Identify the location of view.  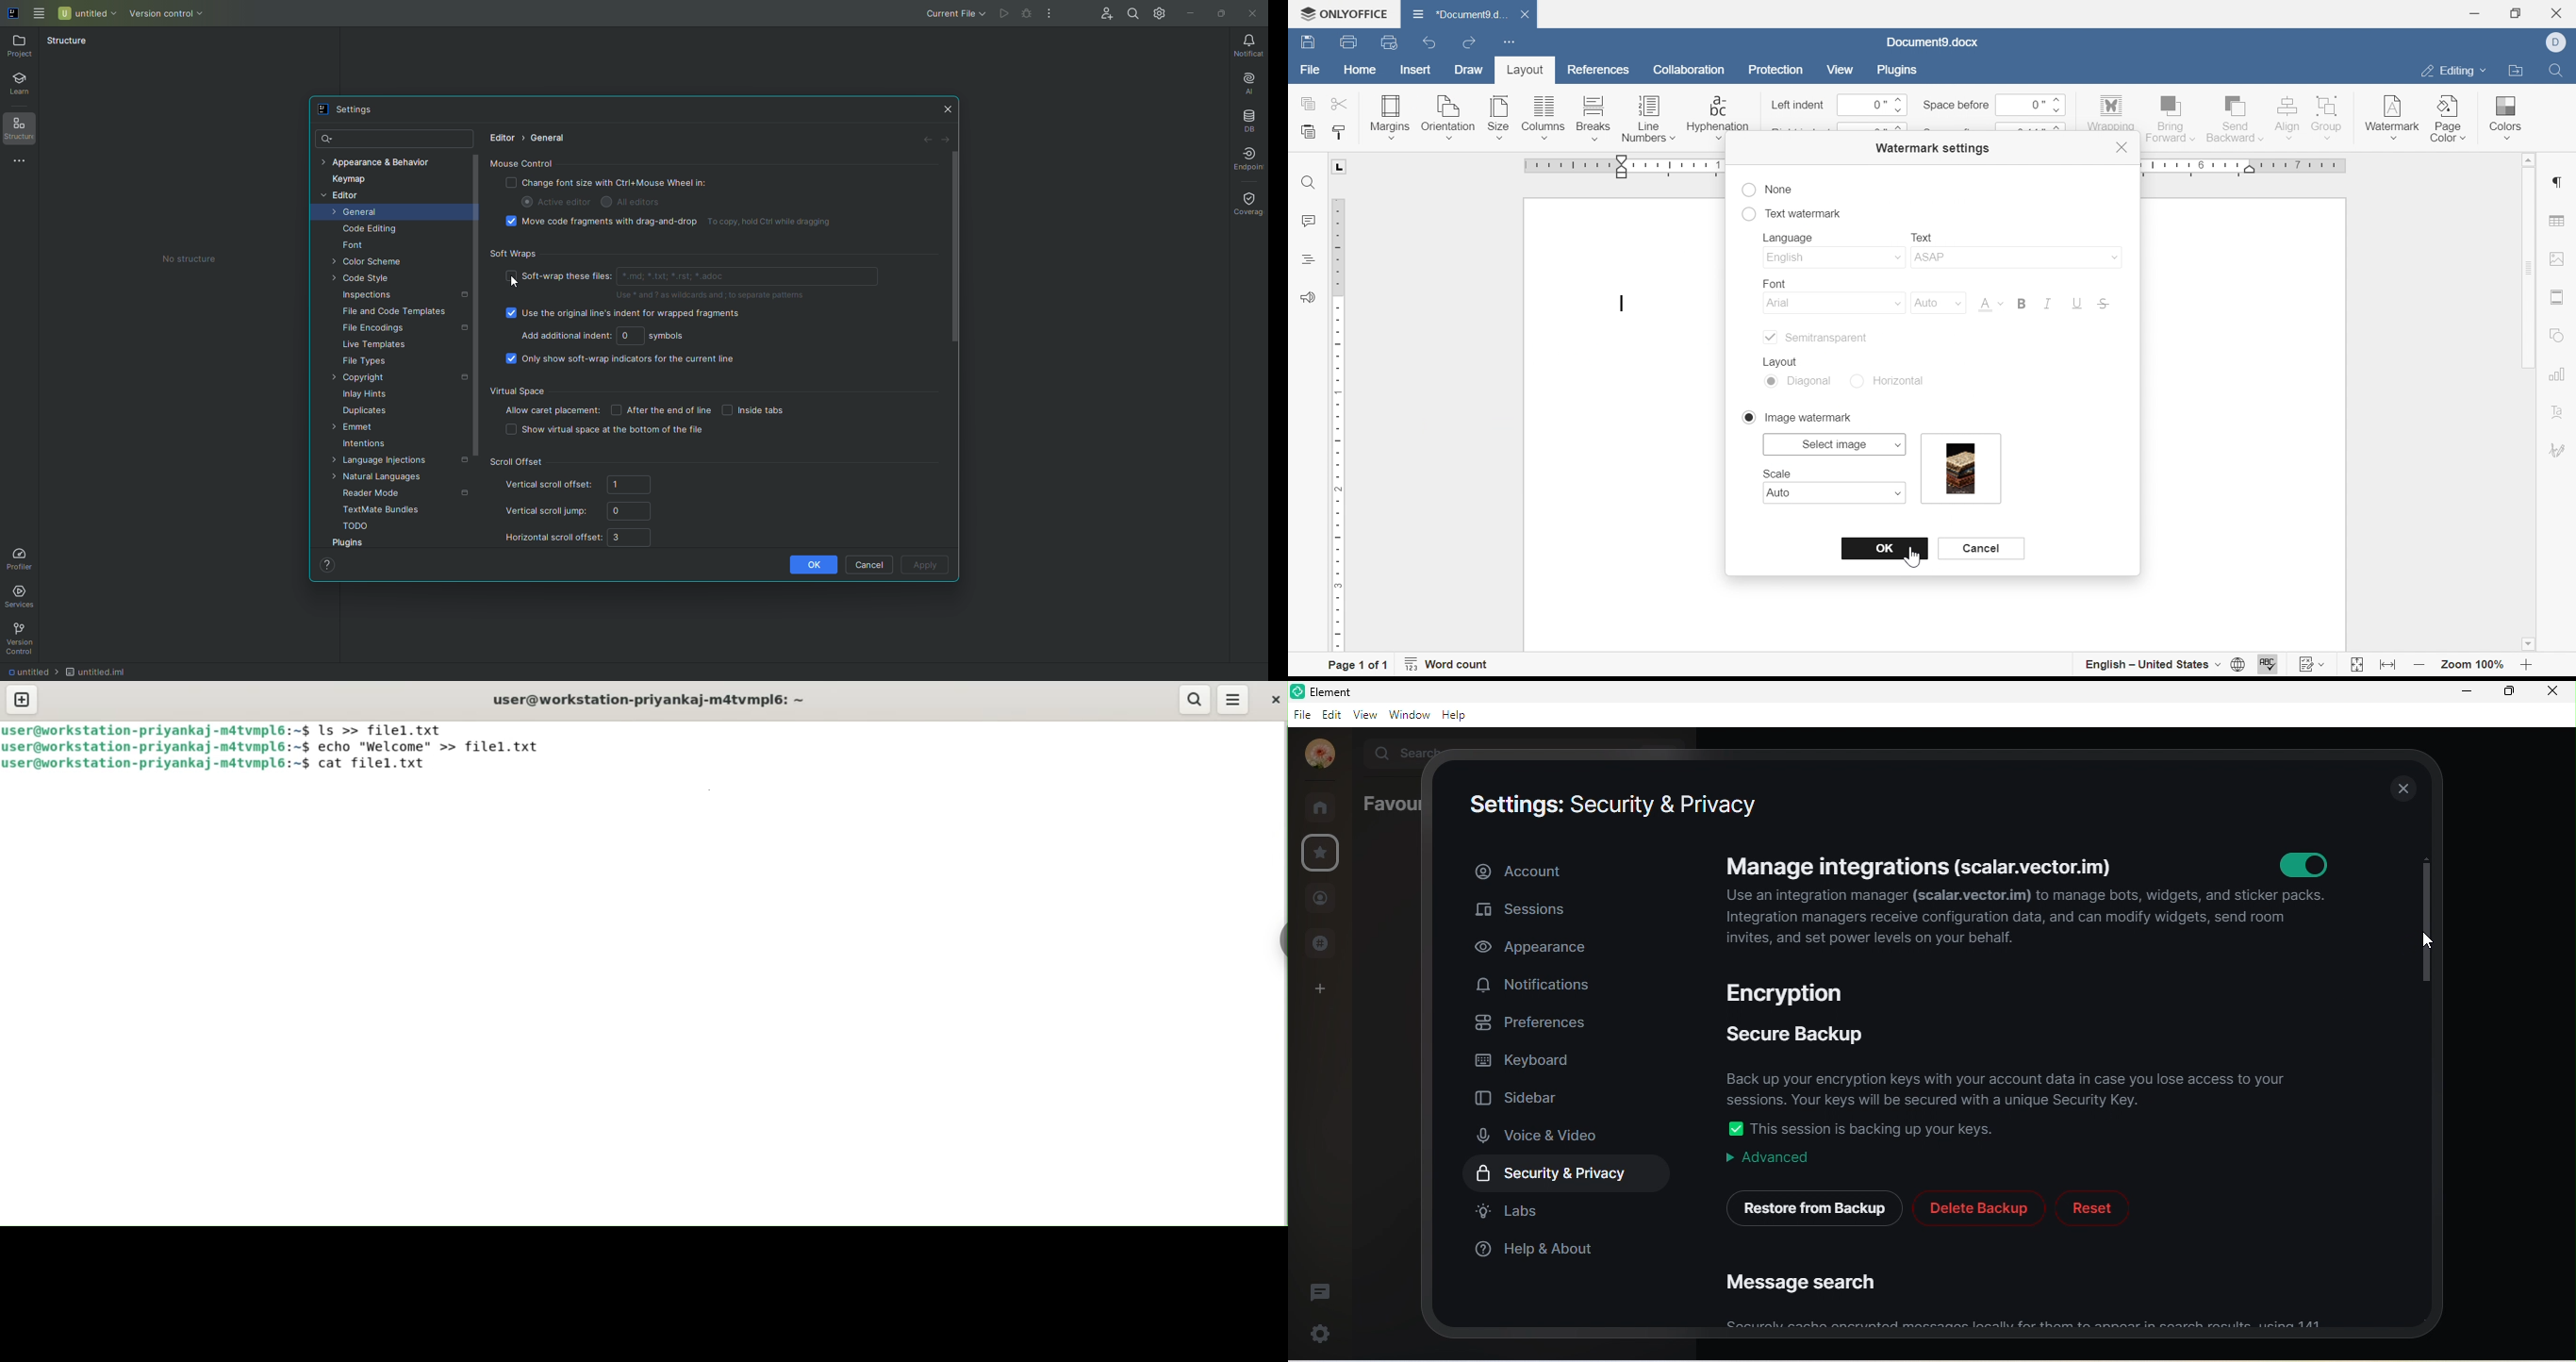
(1839, 69).